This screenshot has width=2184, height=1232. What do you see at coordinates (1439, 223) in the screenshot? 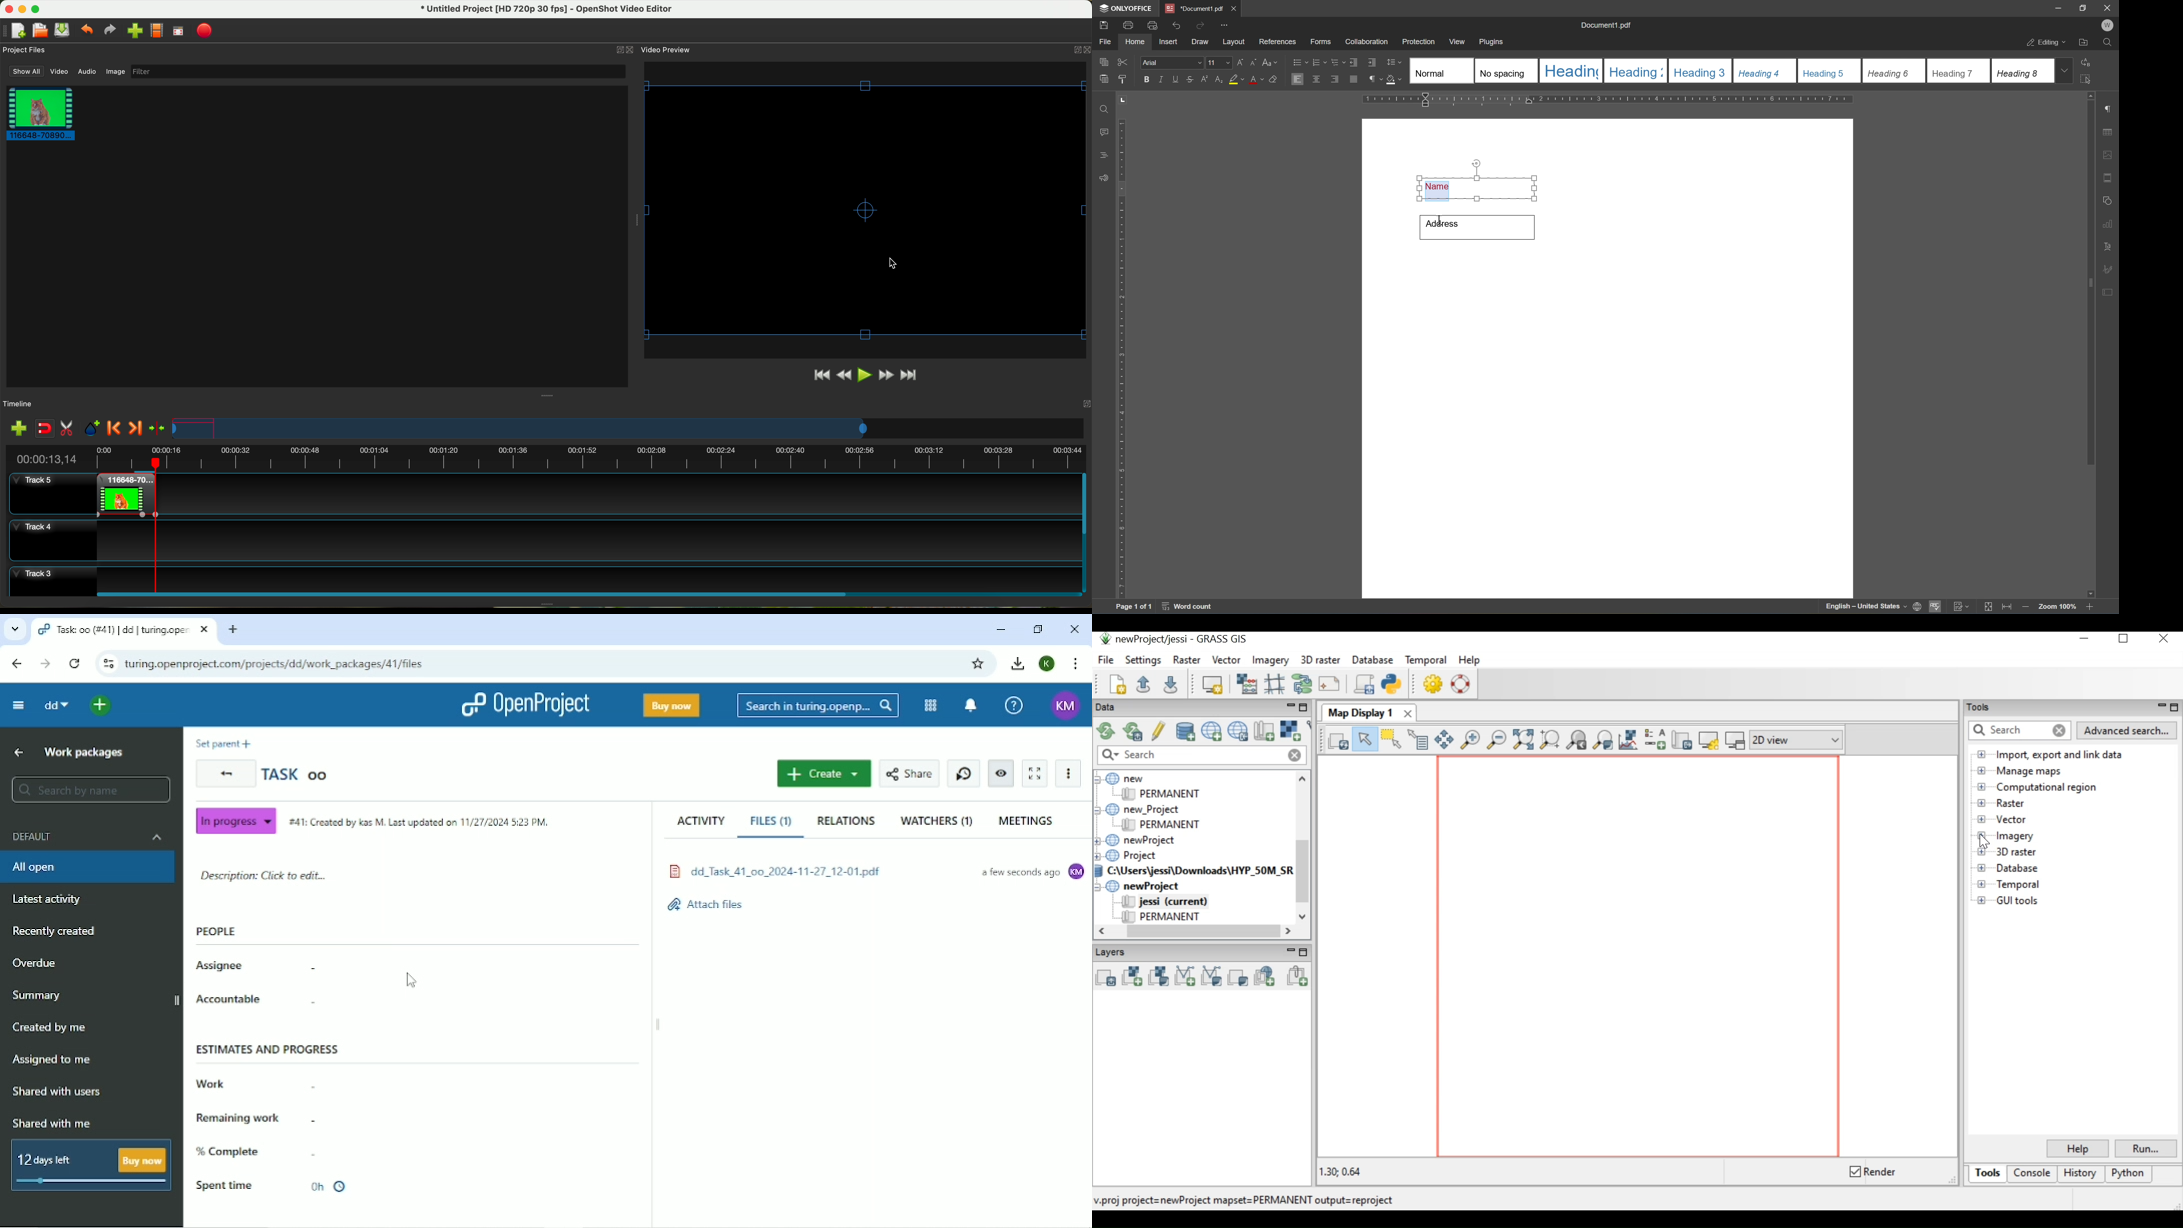
I see `text cursor` at bounding box center [1439, 223].